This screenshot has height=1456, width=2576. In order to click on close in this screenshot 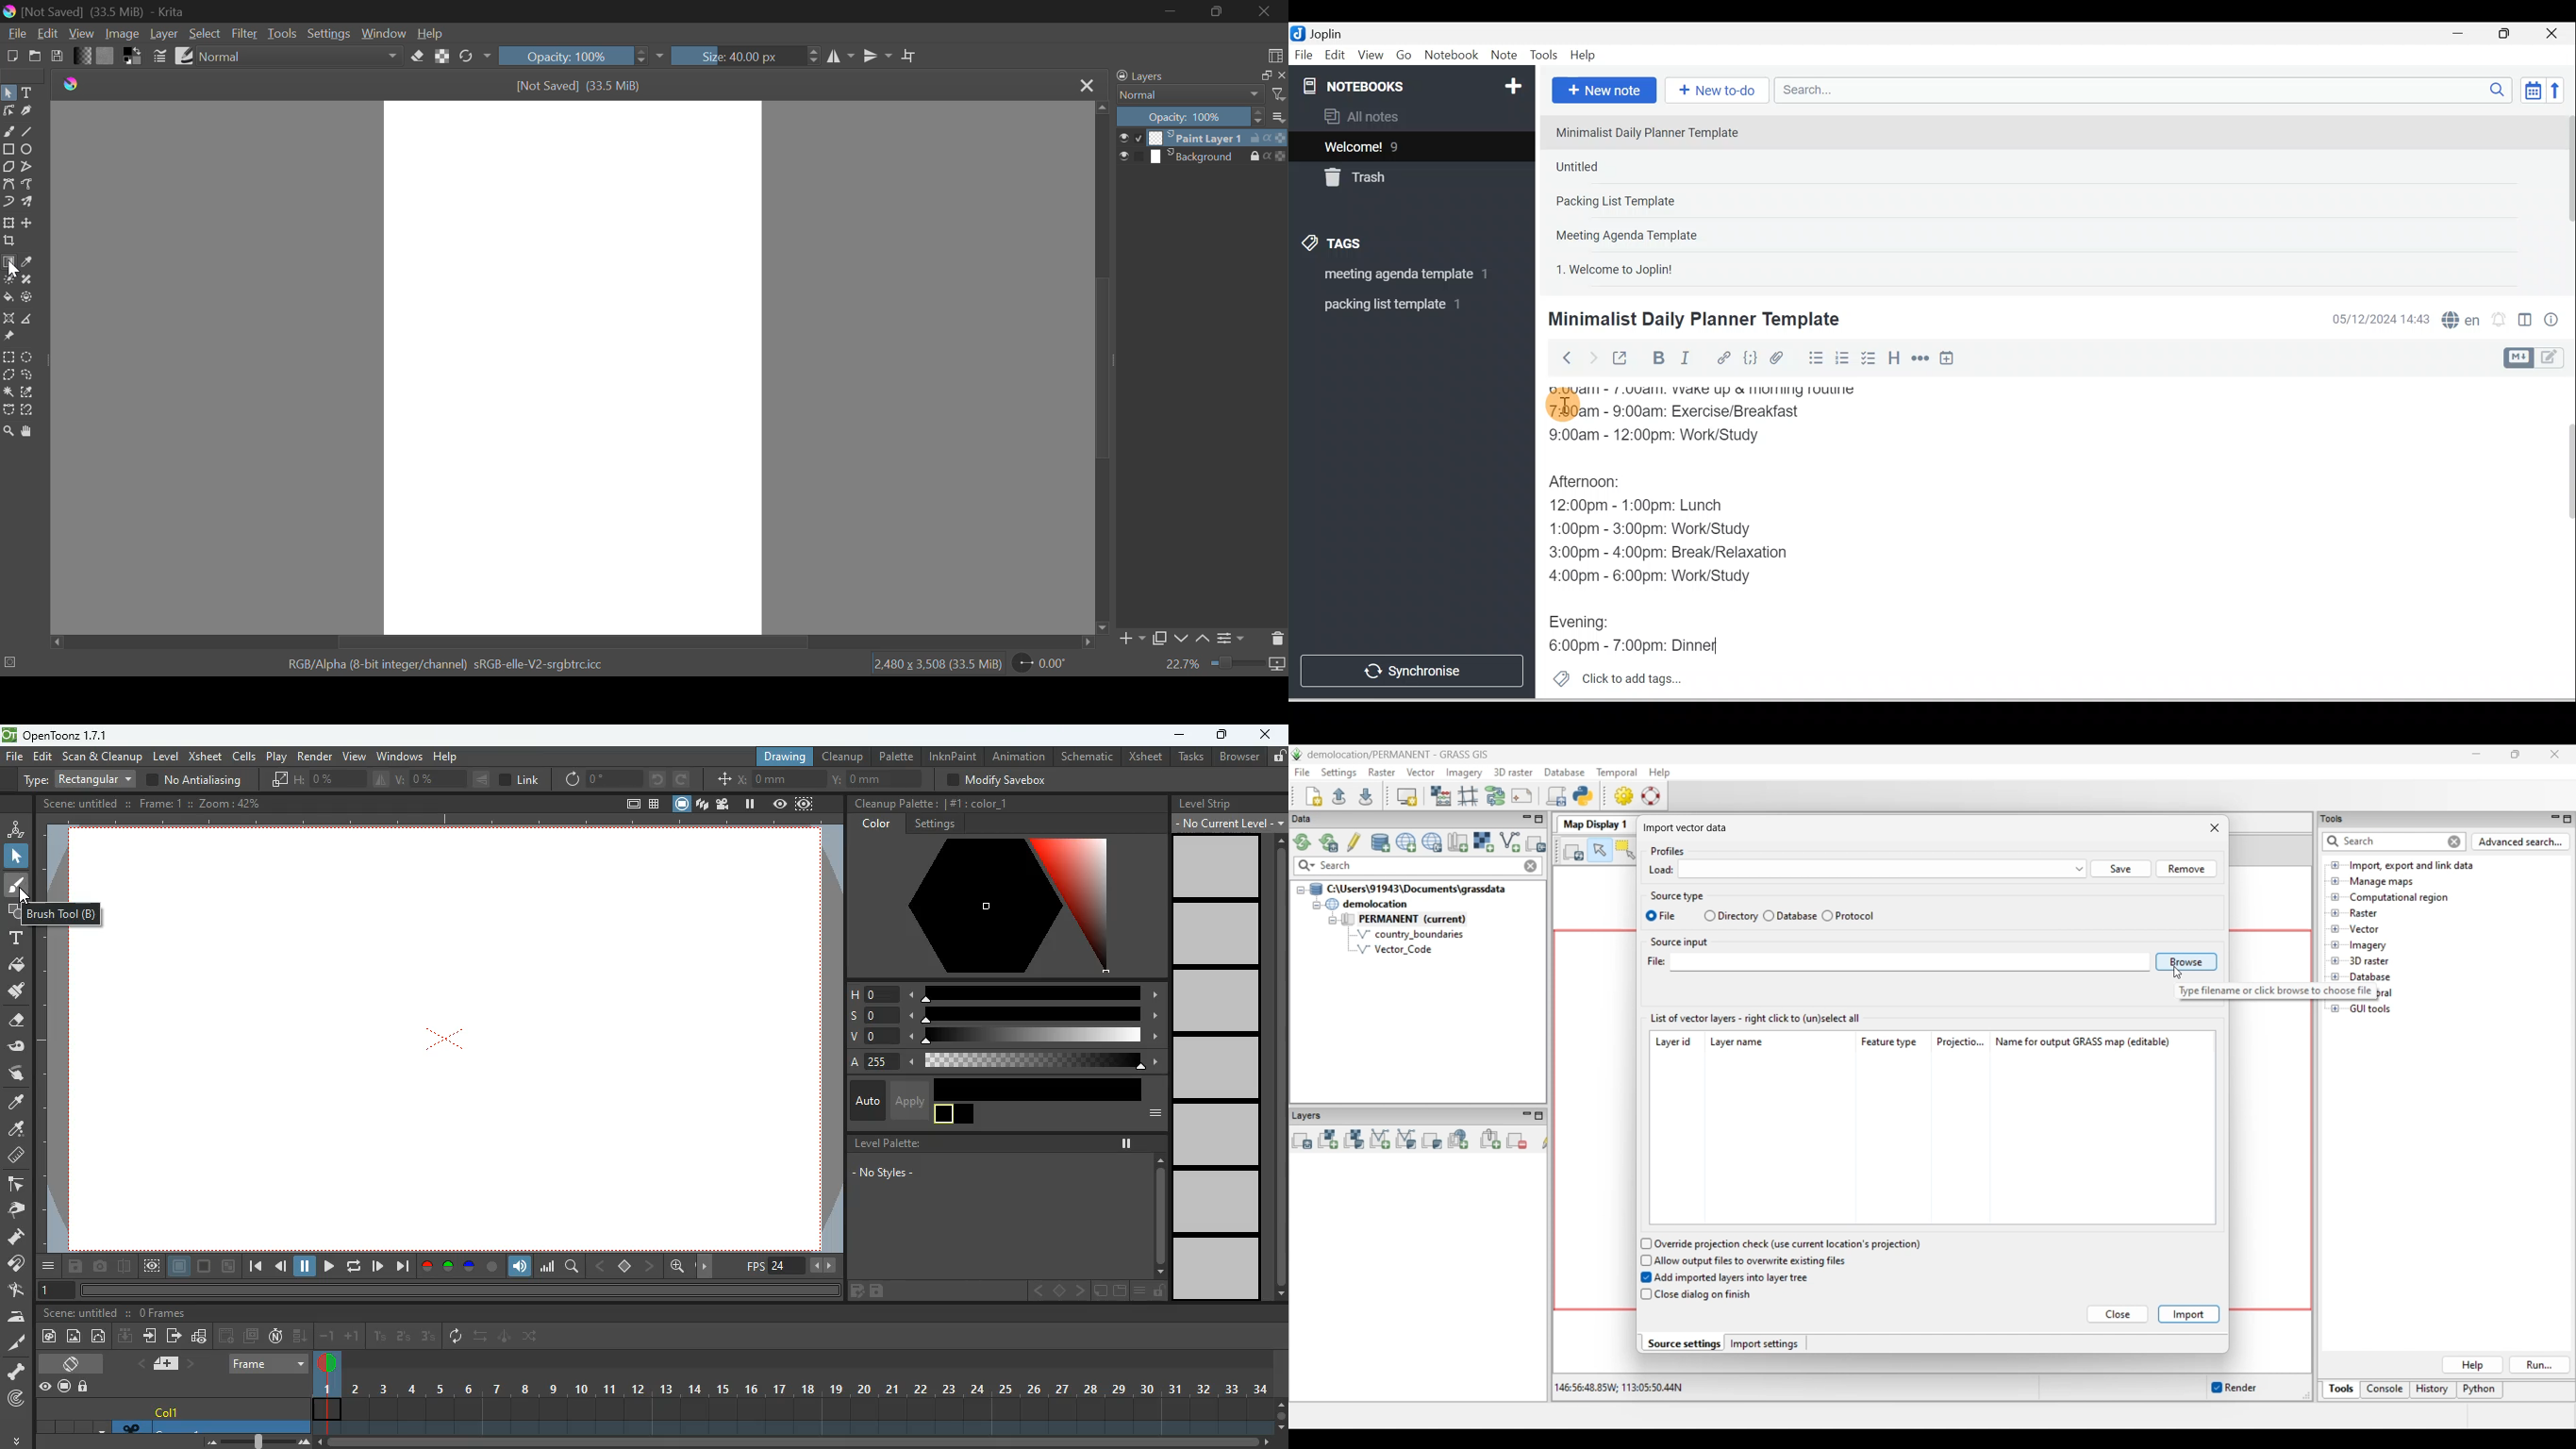, I will do `click(1266, 733)`.